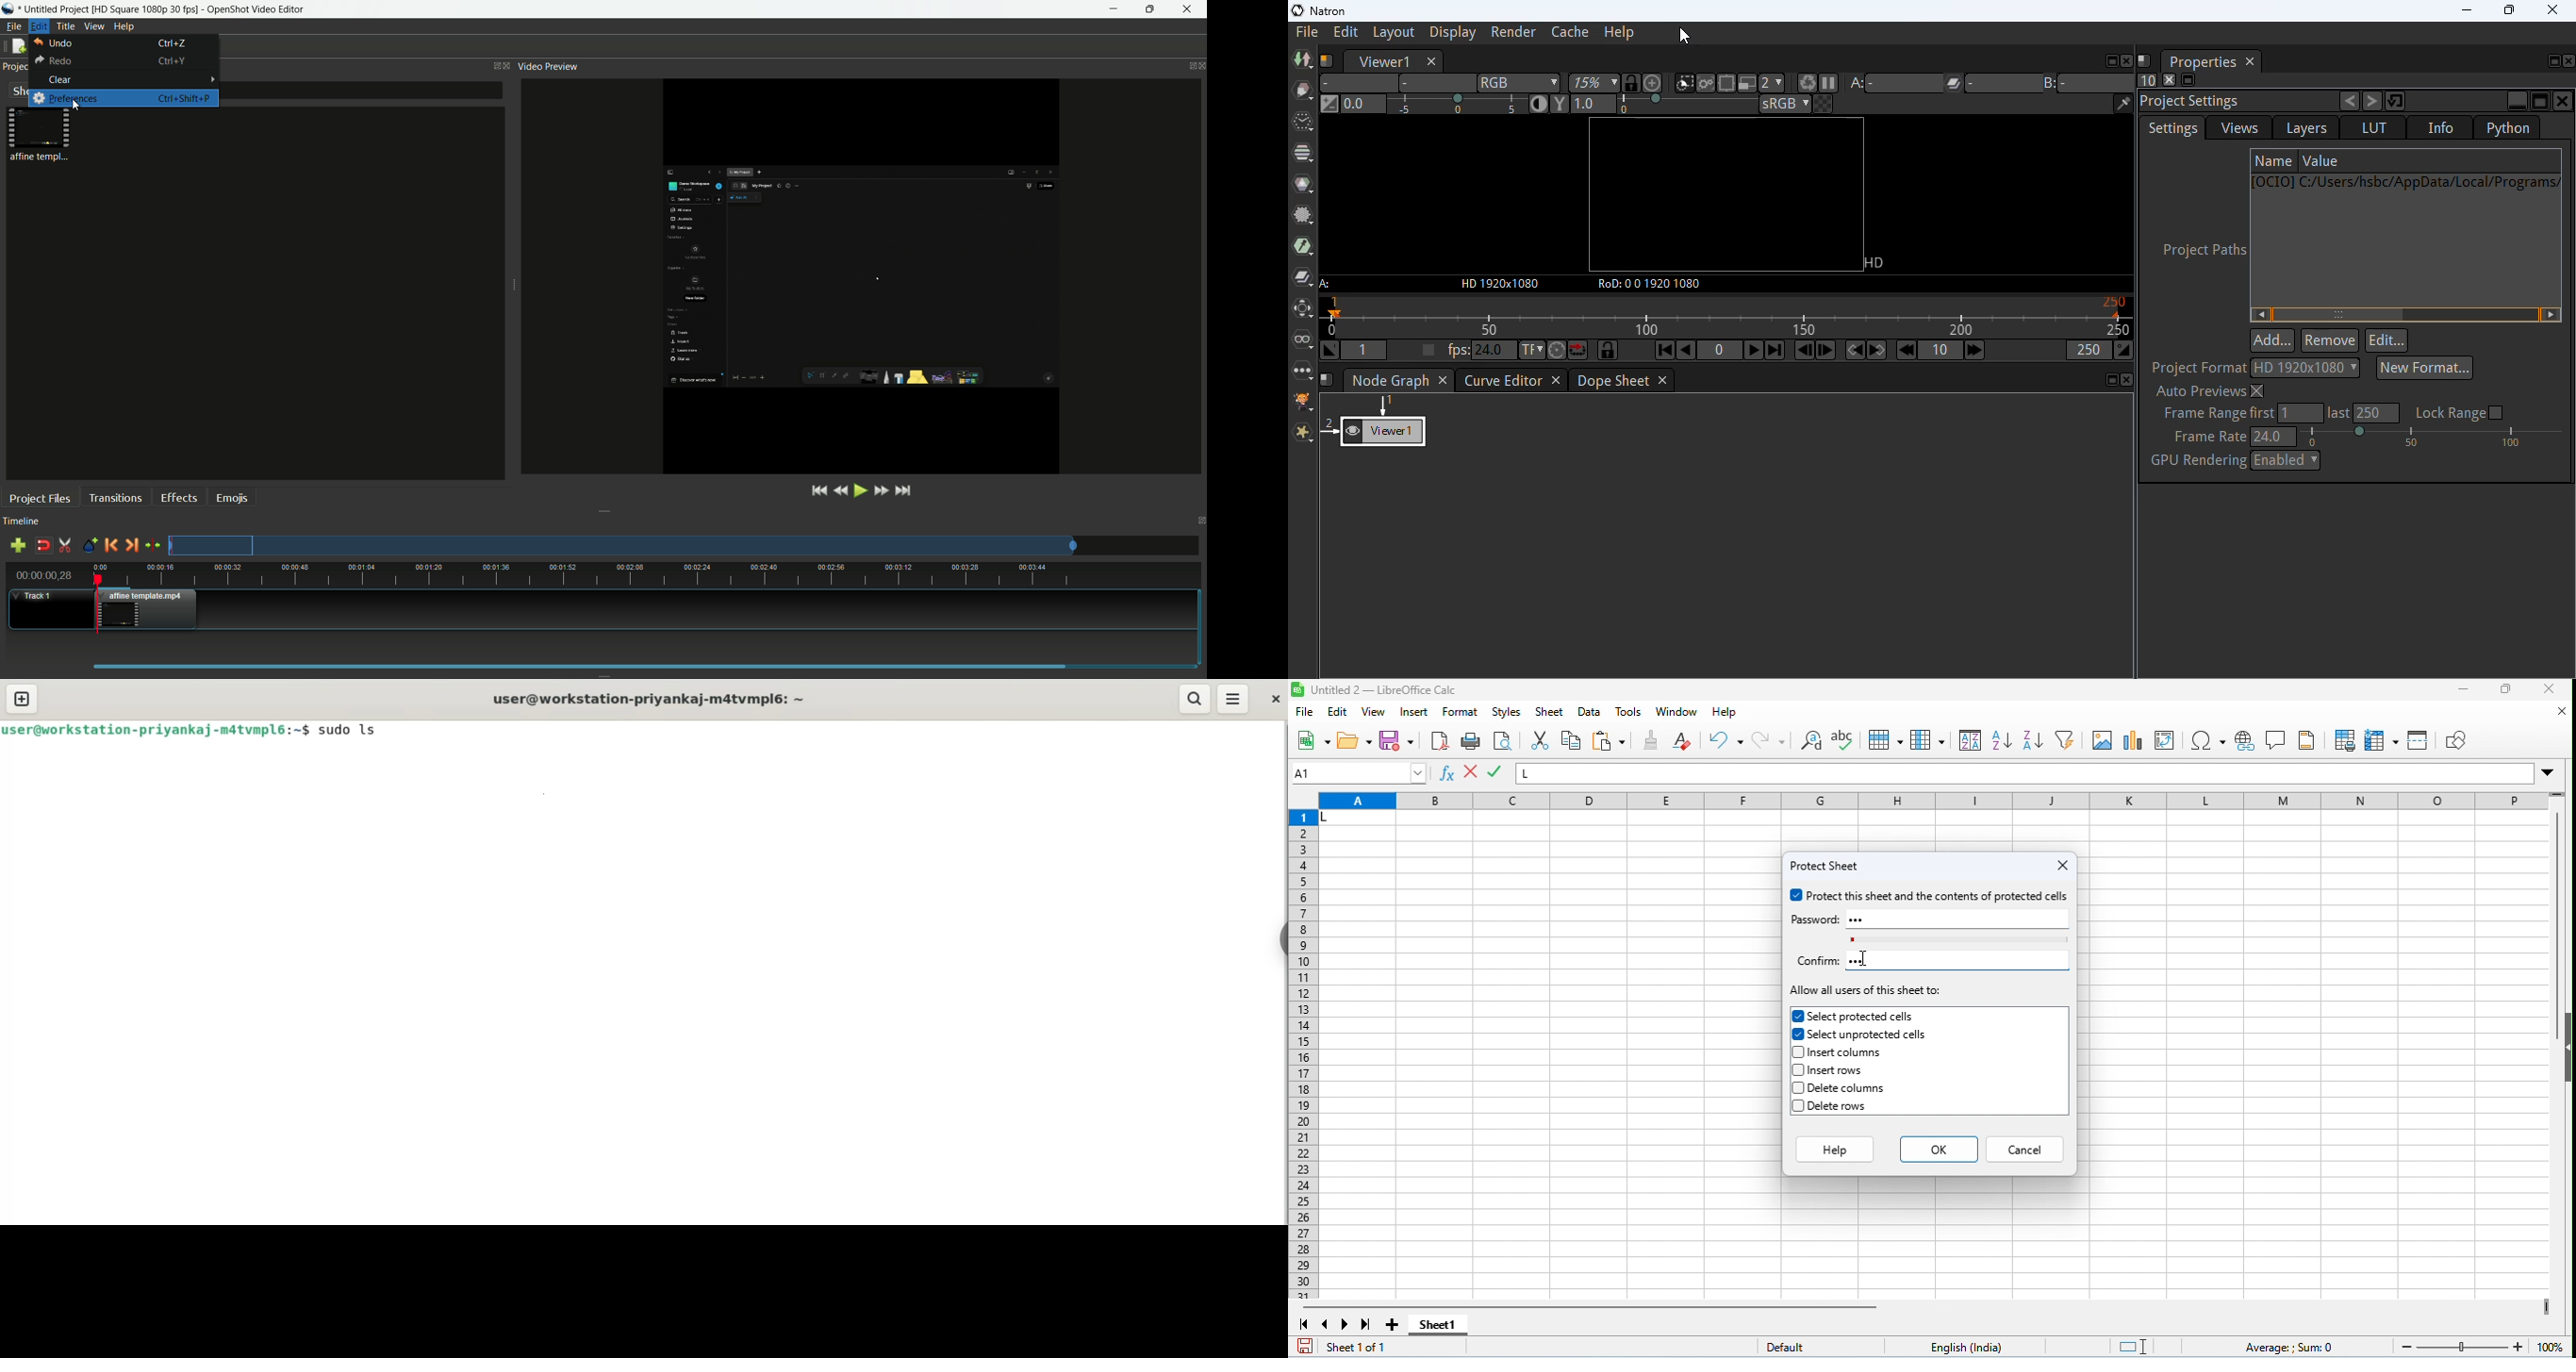  What do you see at coordinates (1395, 1325) in the screenshot?
I see `add sheet` at bounding box center [1395, 1325].